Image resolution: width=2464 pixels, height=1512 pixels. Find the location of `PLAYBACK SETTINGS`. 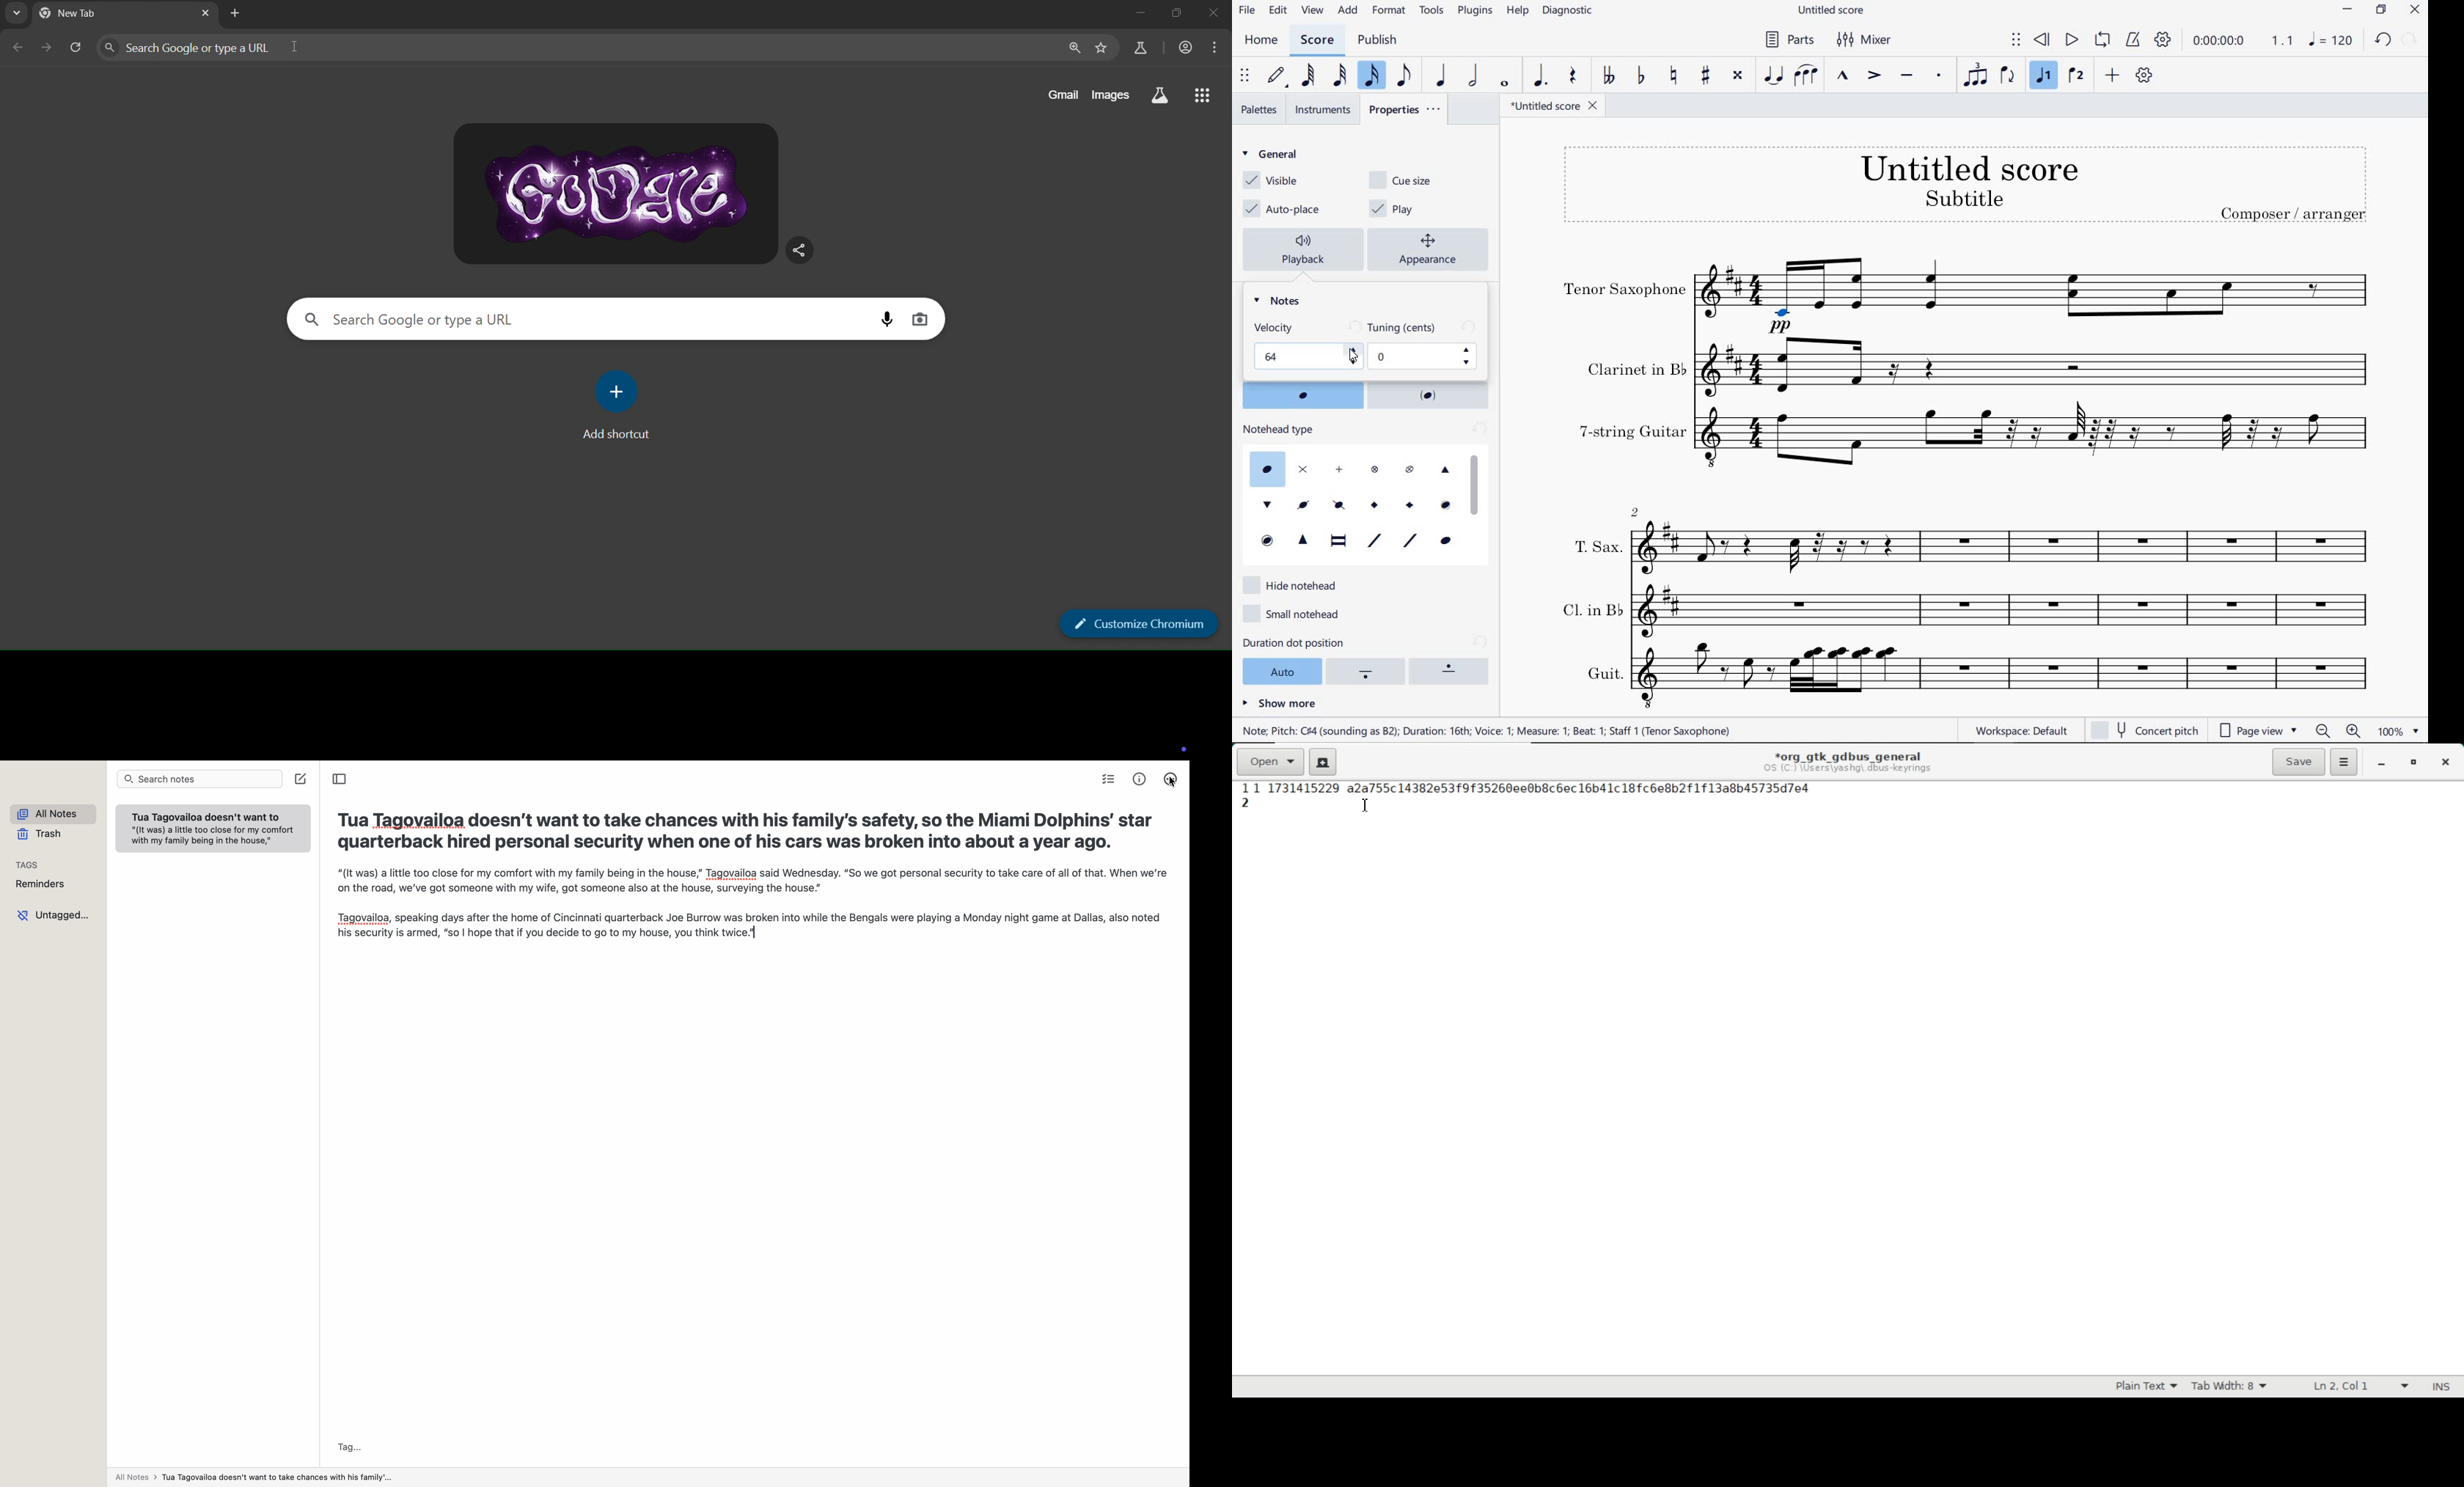

PLAYBACK SETTINGS is located at coordinates (2165, 40).